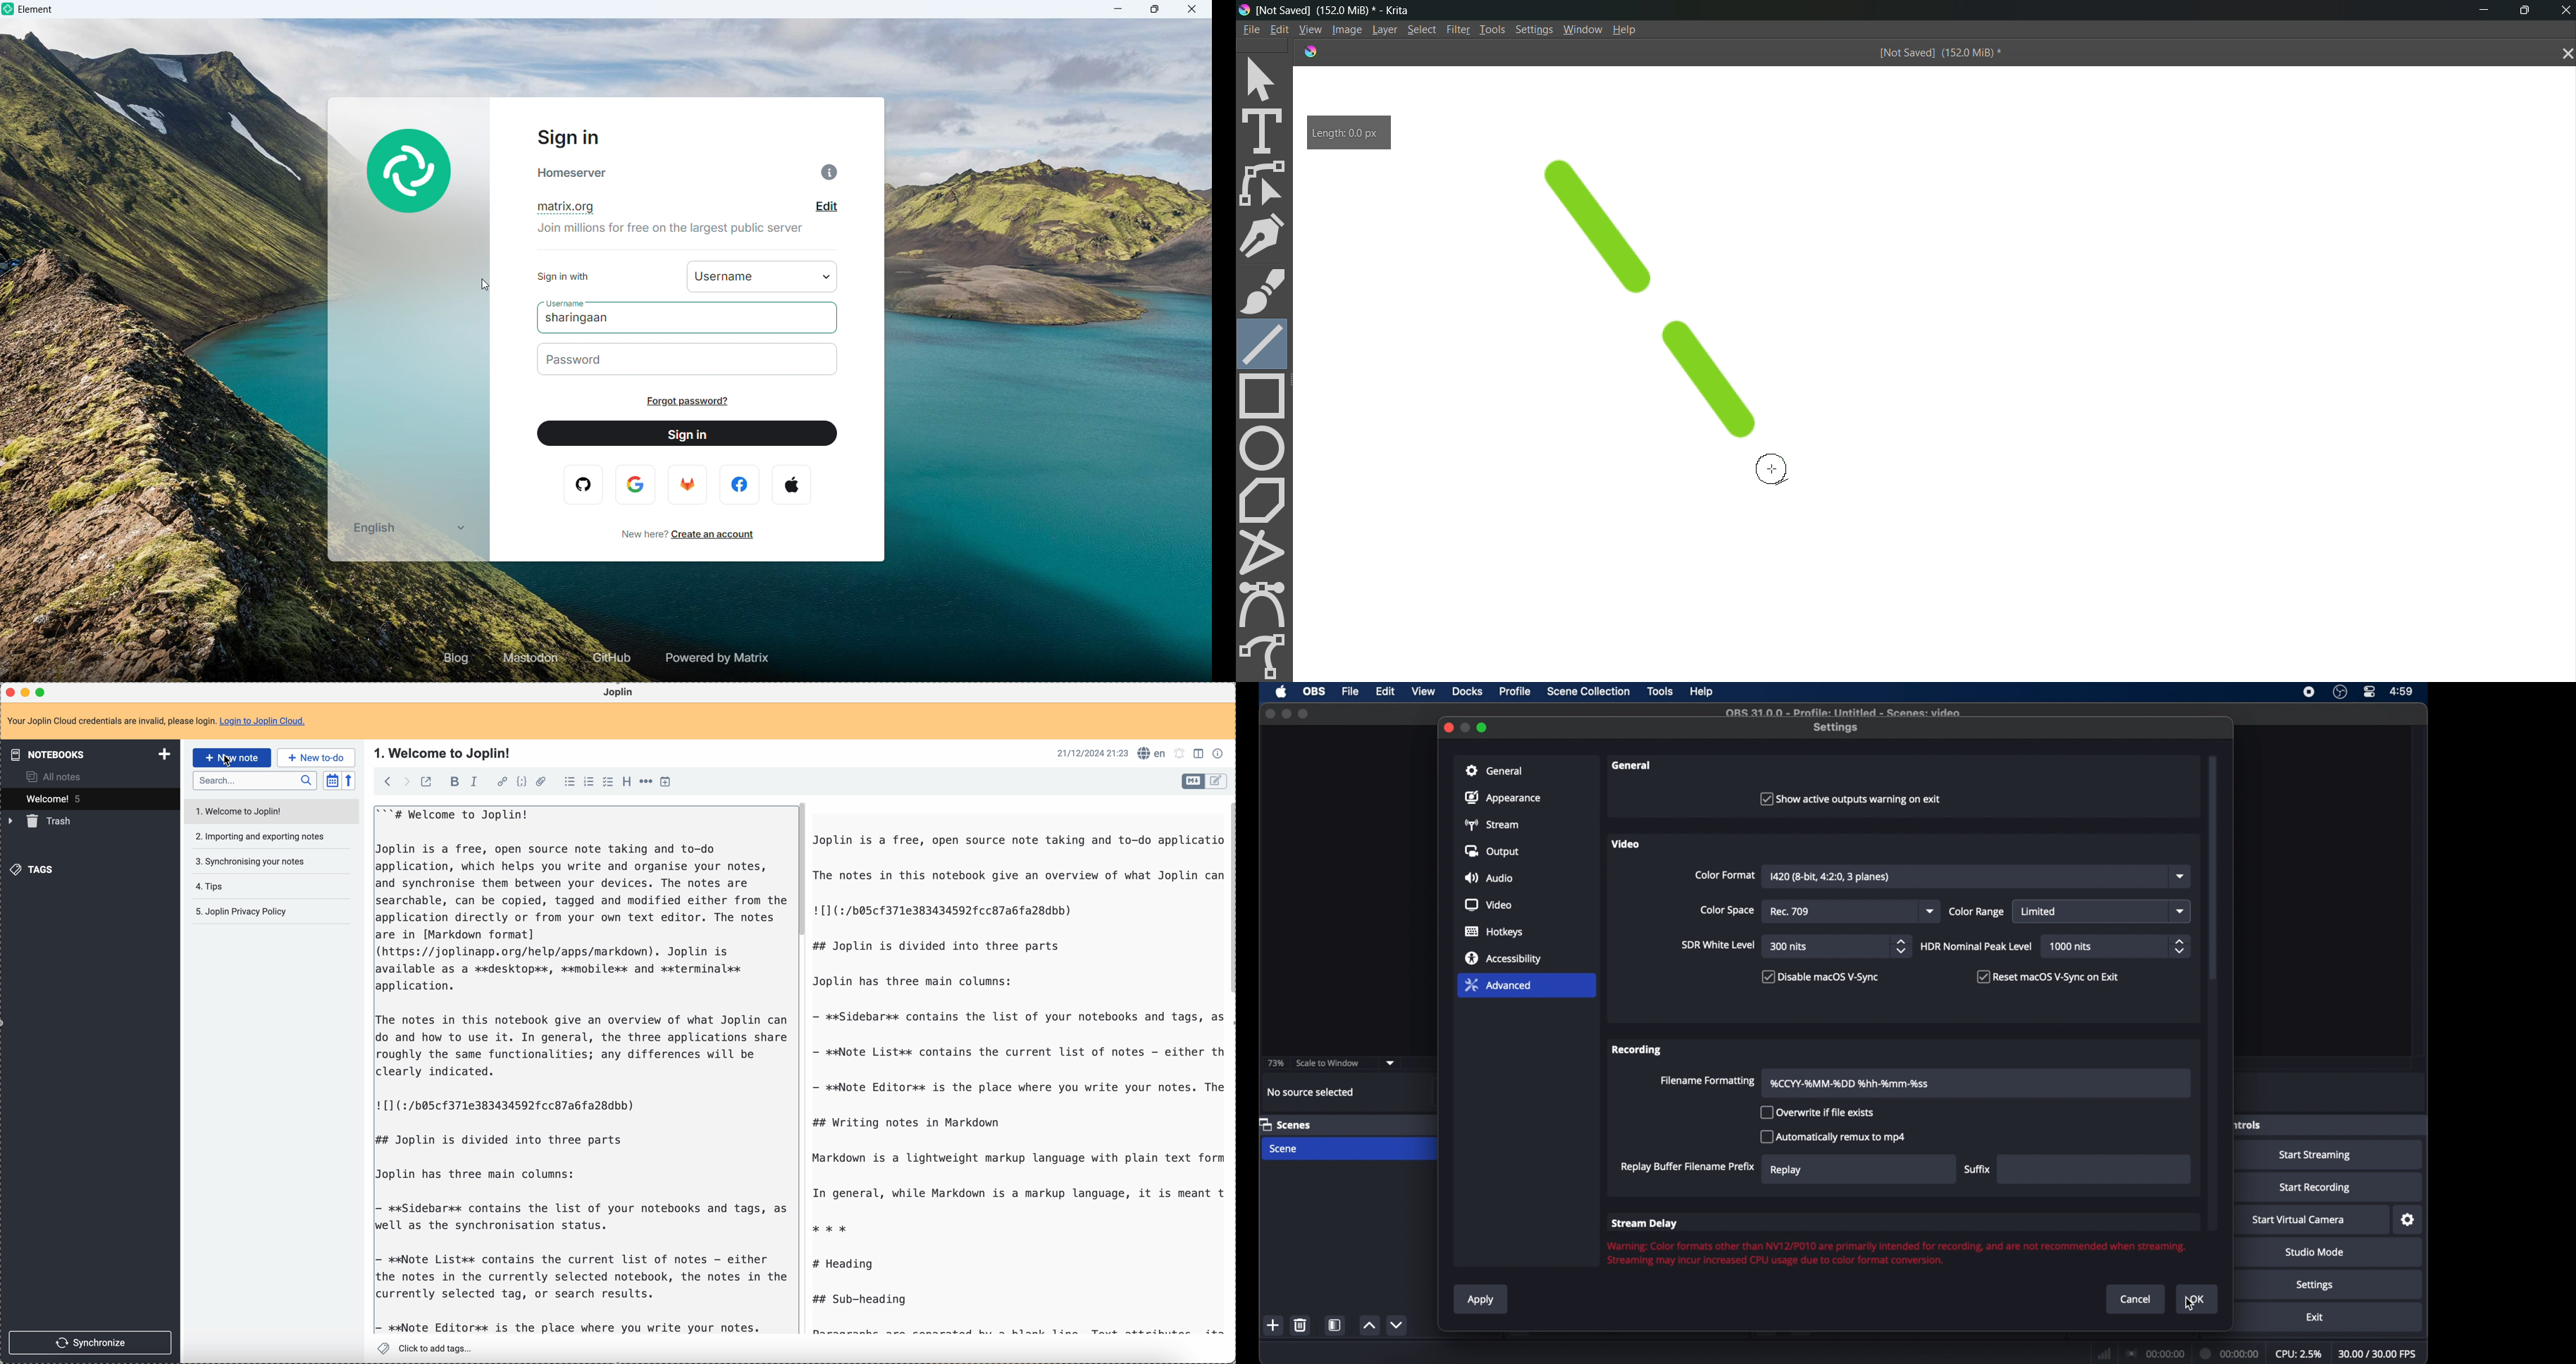 This screenshot has width=2576, height=1372. I want to click on Joplin, so click(620, 693).